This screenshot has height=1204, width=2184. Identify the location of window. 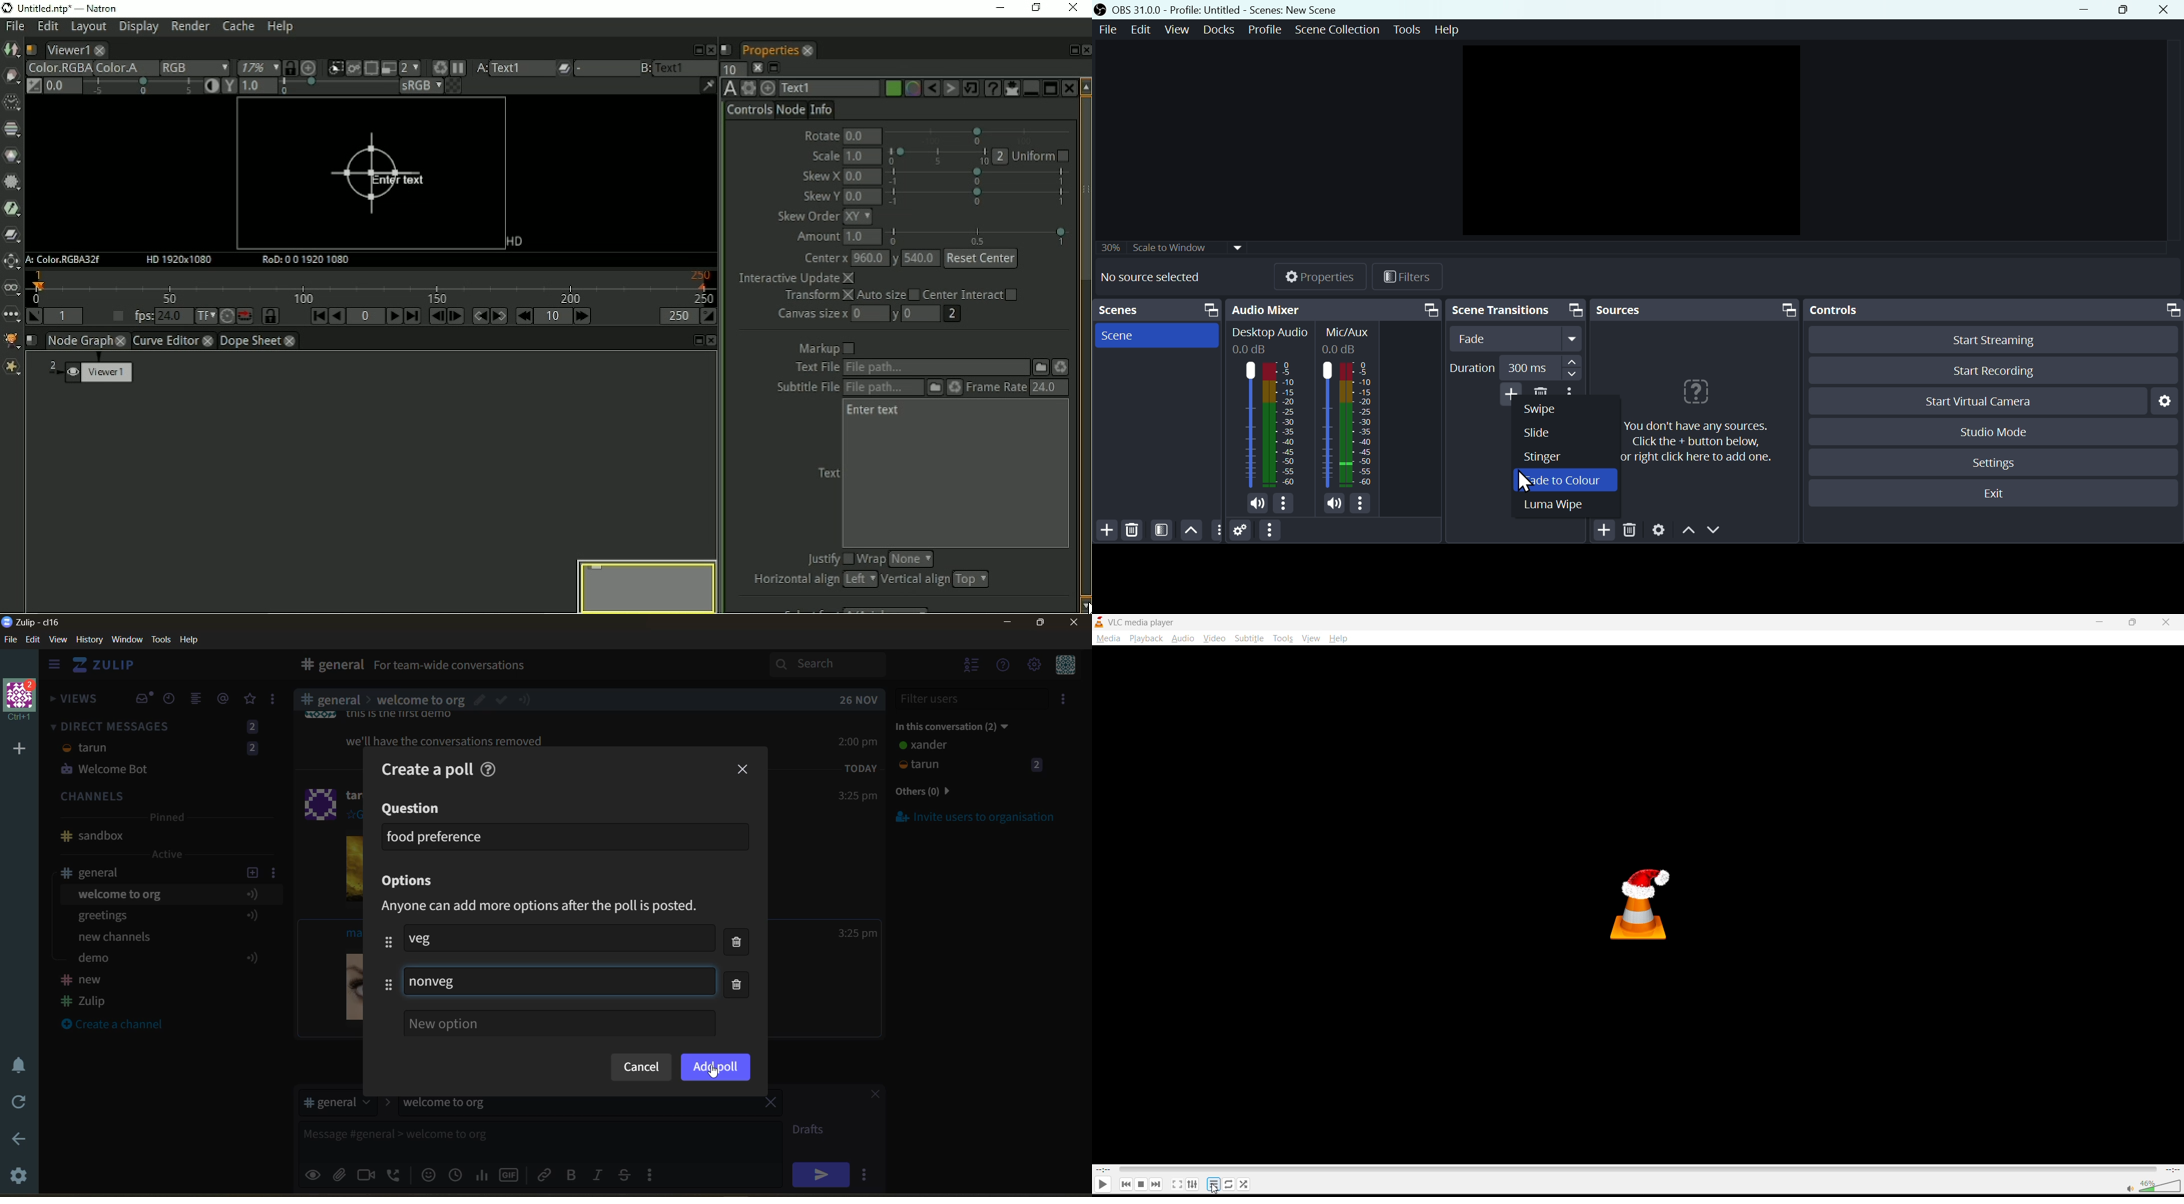
(126, 640).